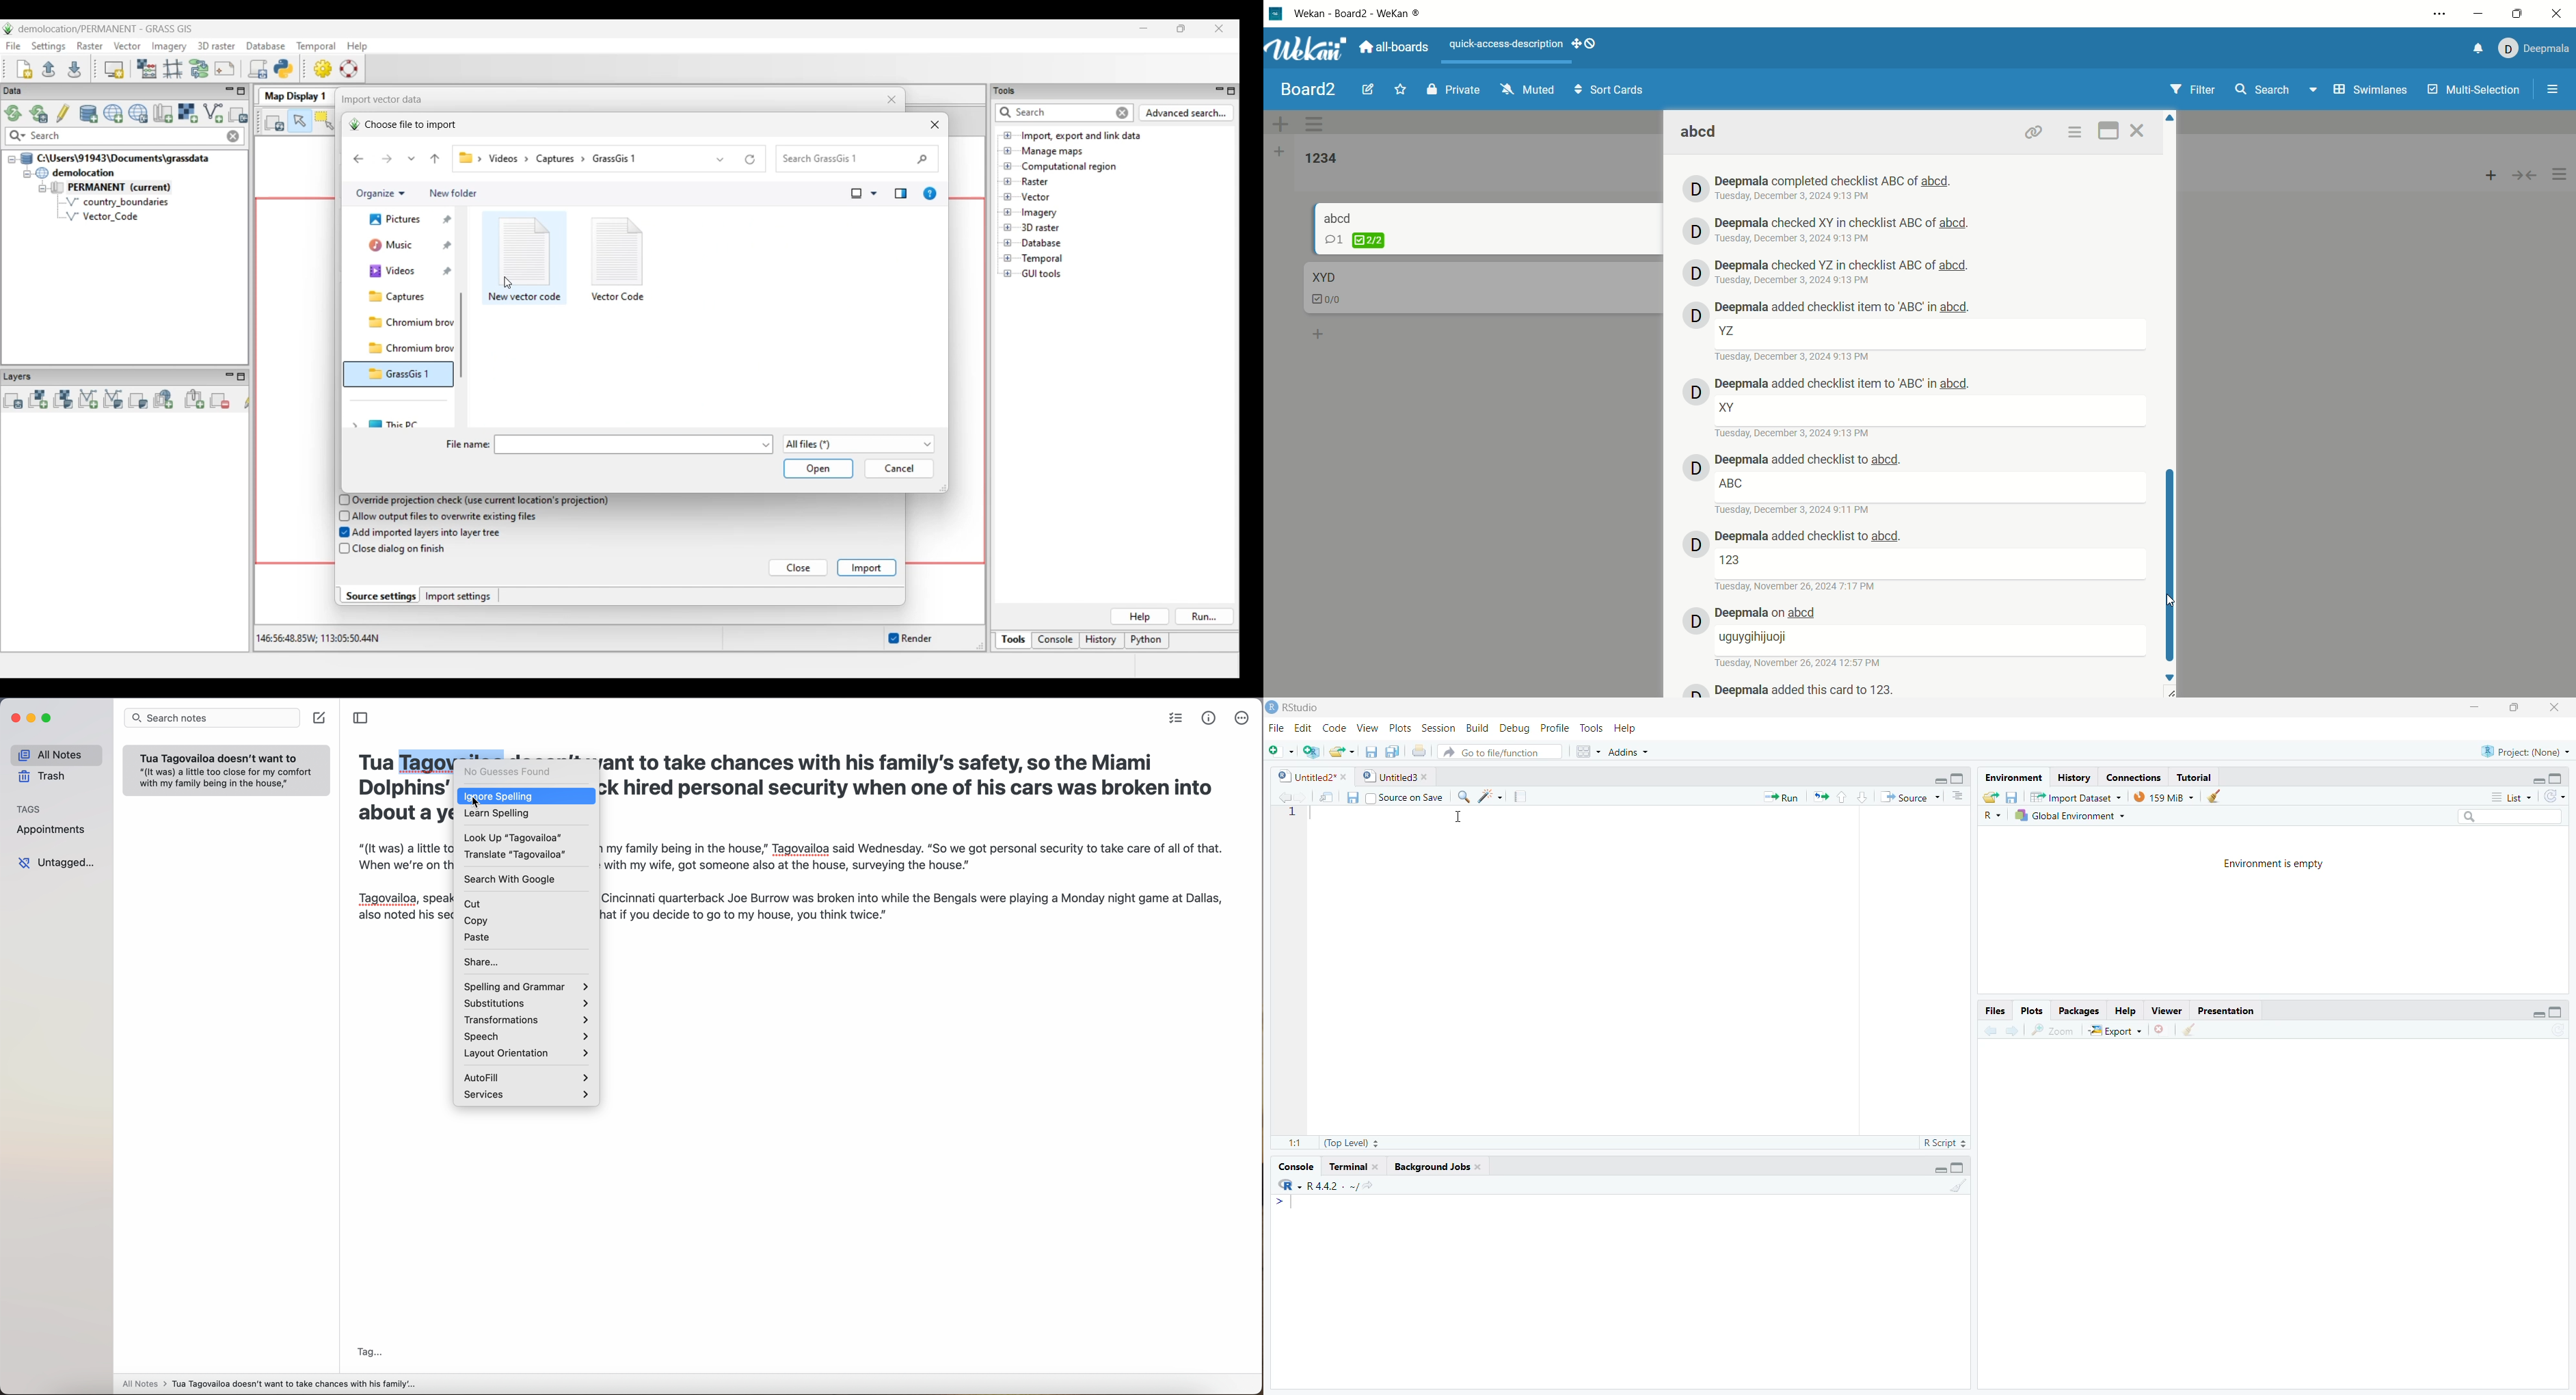 Image resolution: width=2576 pixels, height=1400 pixels. What do you see at coordinates (1797, 196) in the screenshot?
I see `date and time` at bounding box center [1797, 196].